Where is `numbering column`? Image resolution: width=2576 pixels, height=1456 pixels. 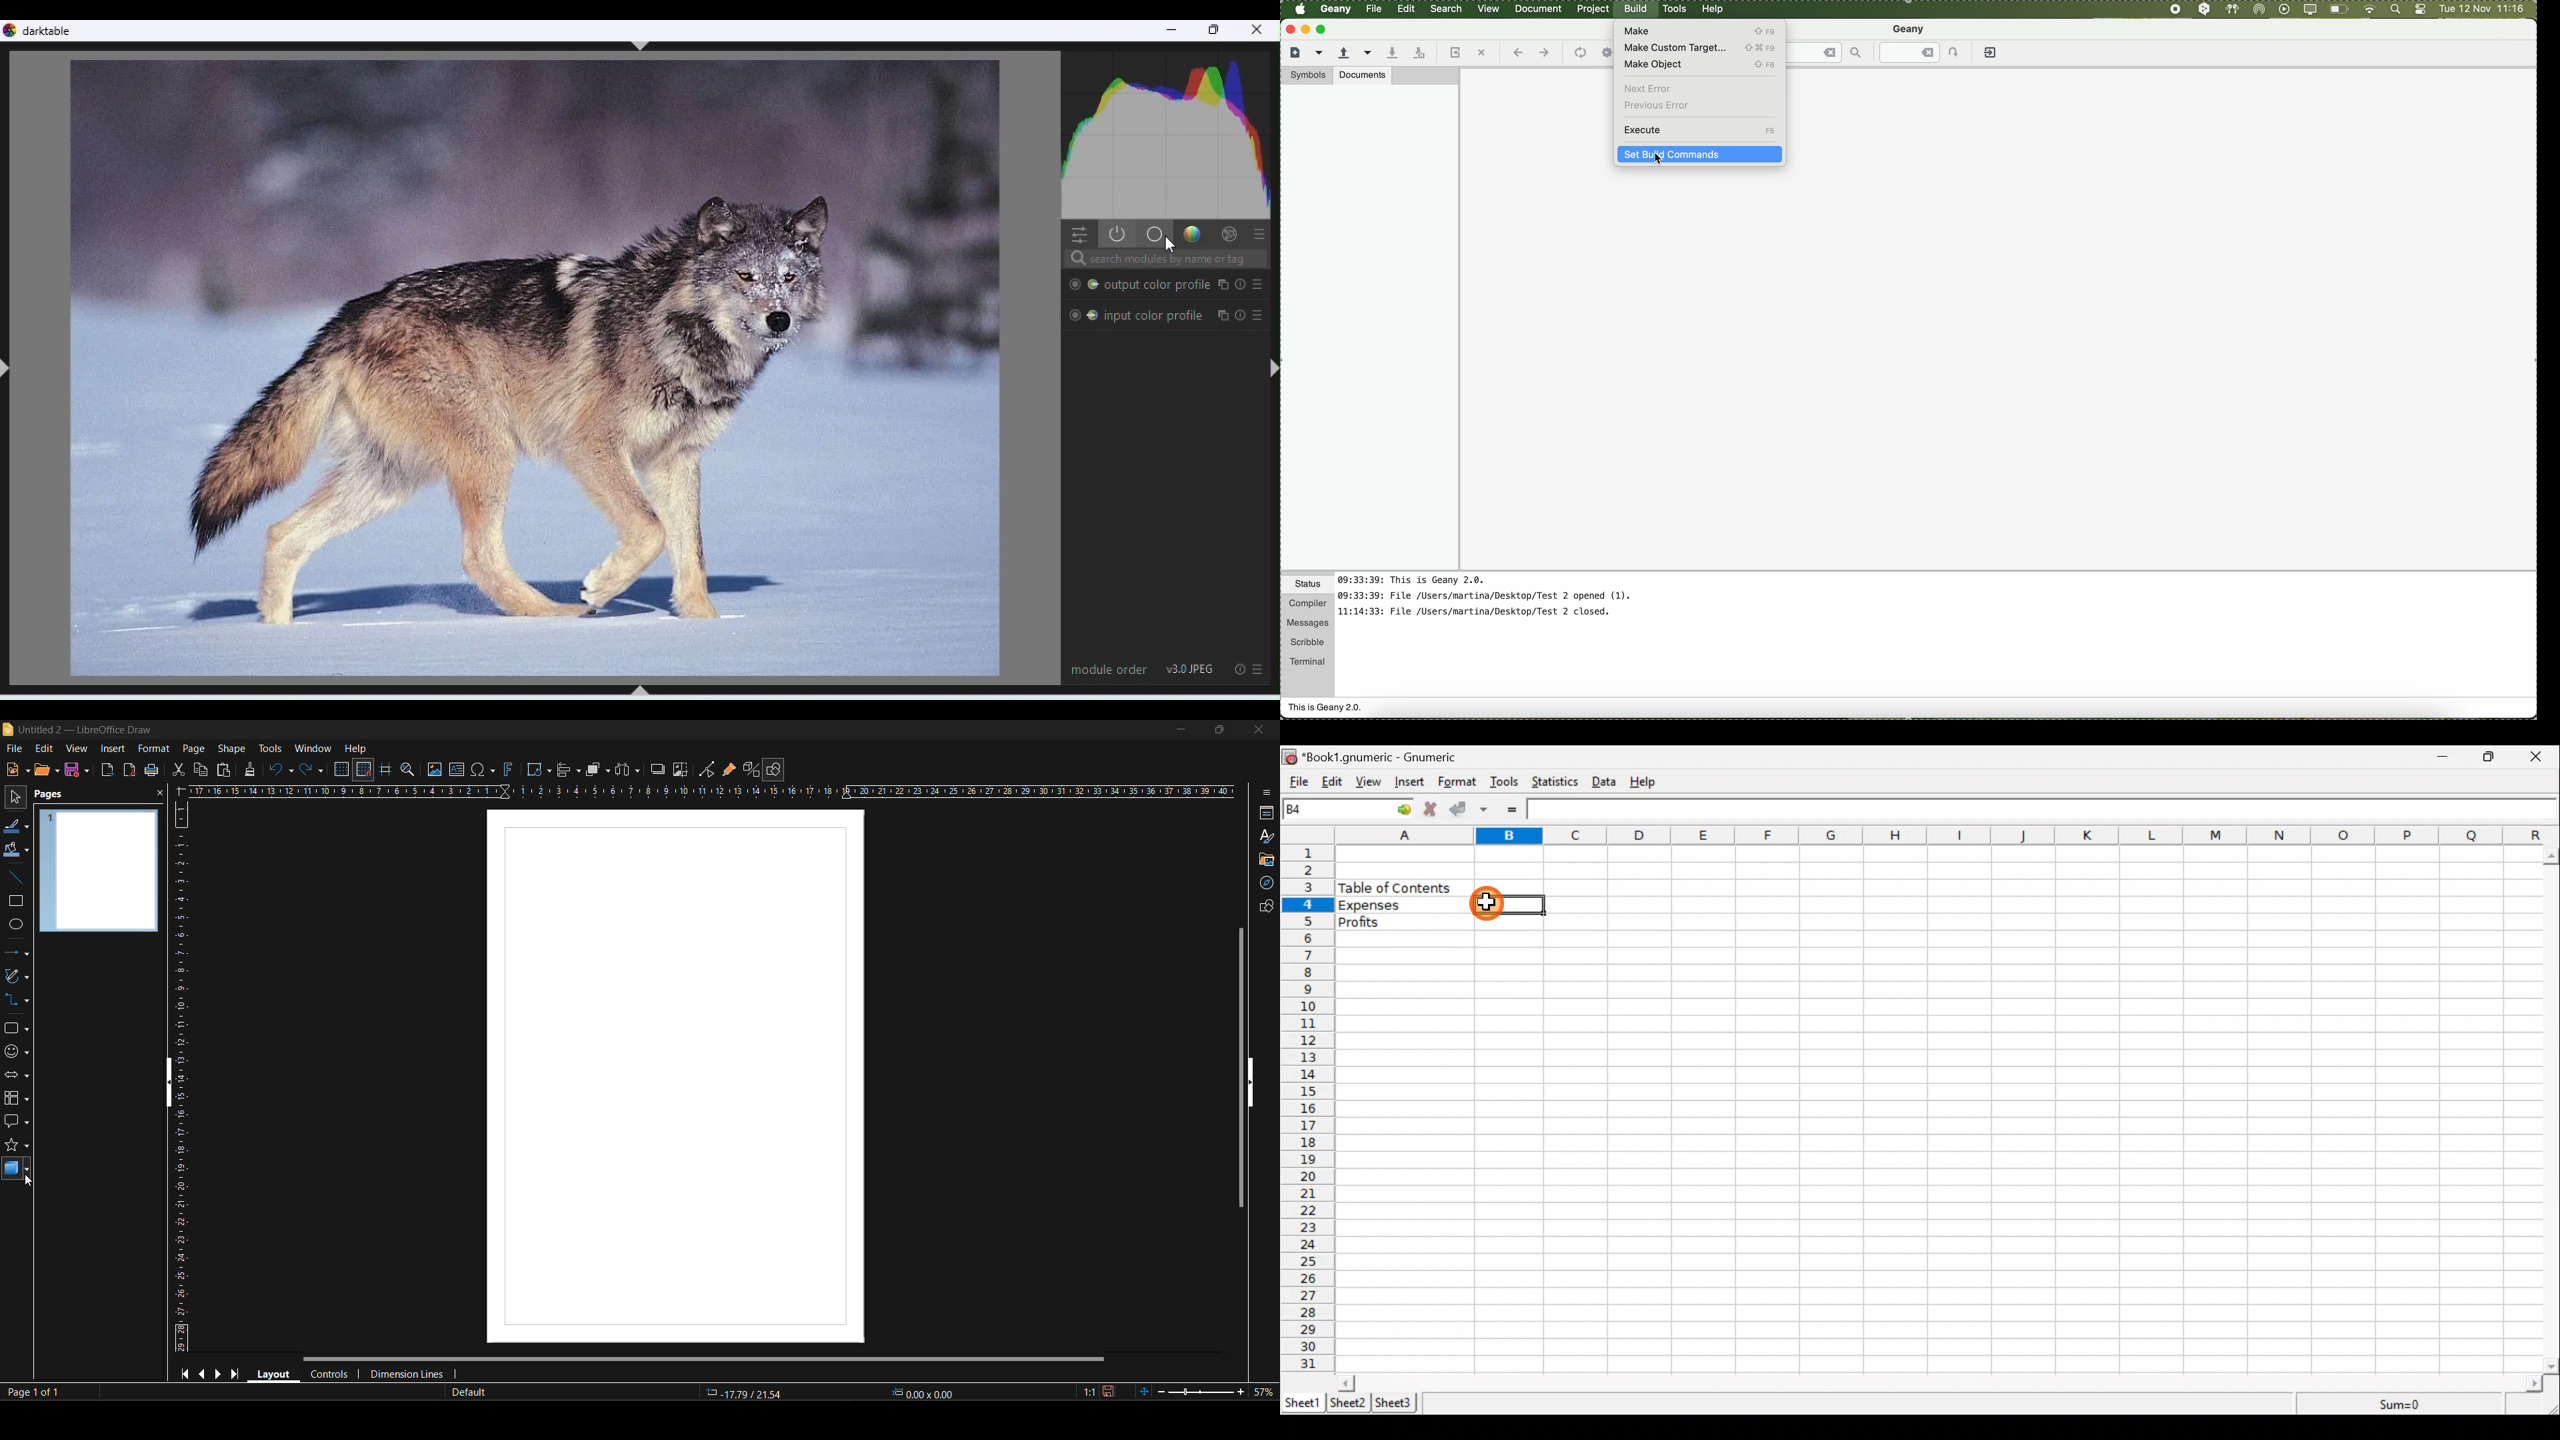
numbering column is located at coordinates (1307, 1111).